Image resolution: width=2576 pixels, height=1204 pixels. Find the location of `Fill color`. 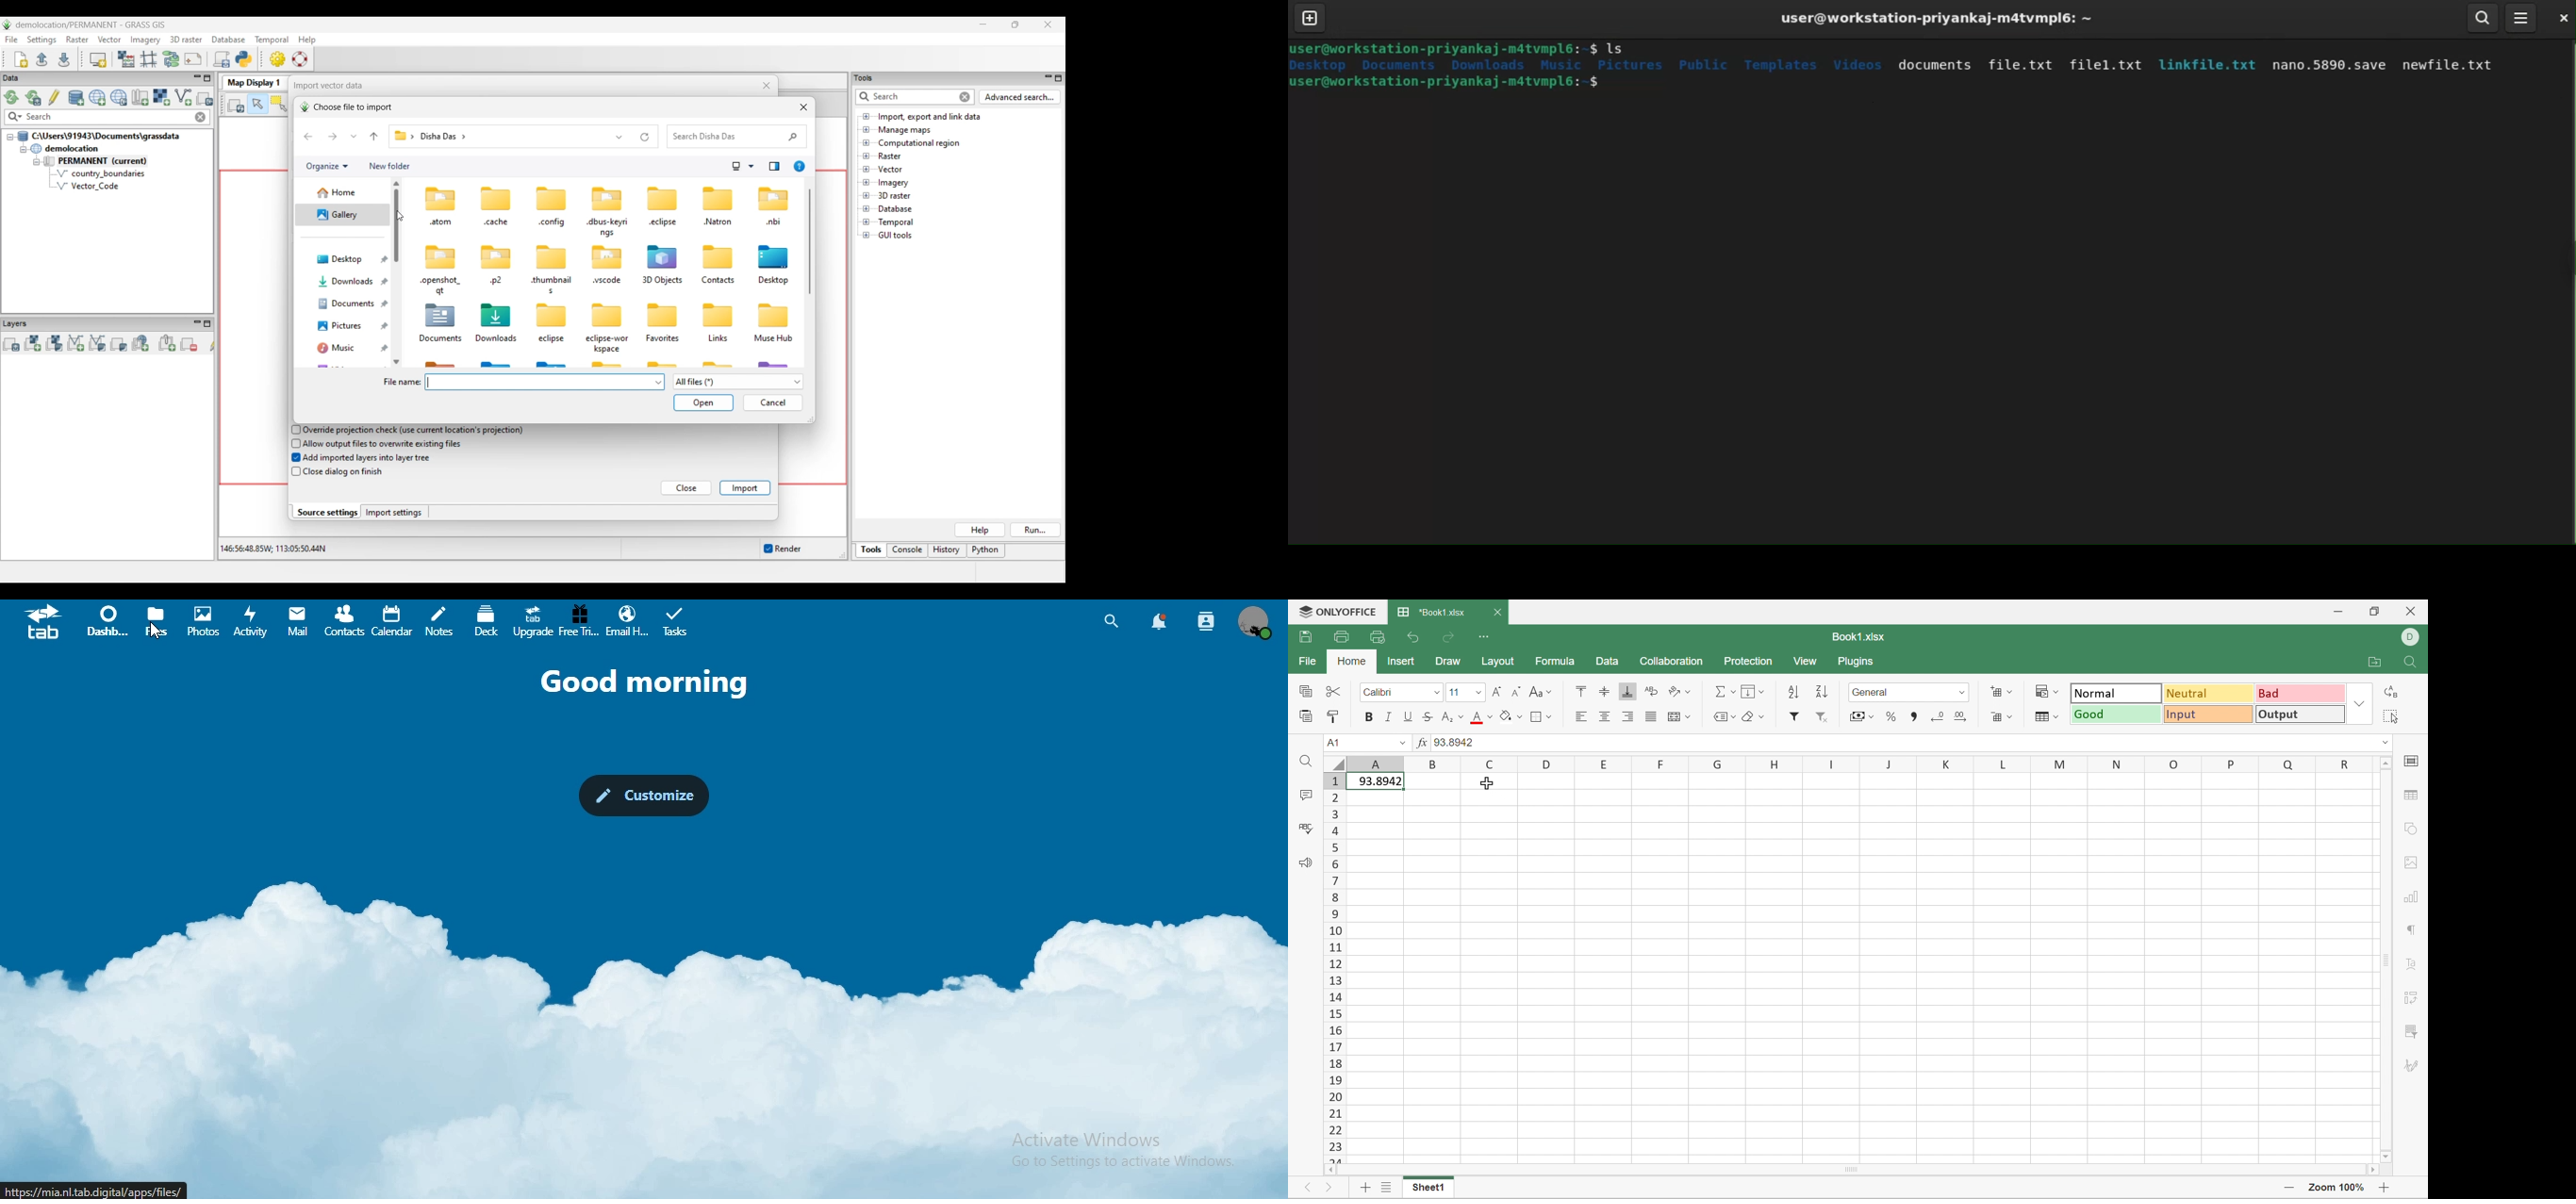

Fill color is located at coordinates (1511, 715).